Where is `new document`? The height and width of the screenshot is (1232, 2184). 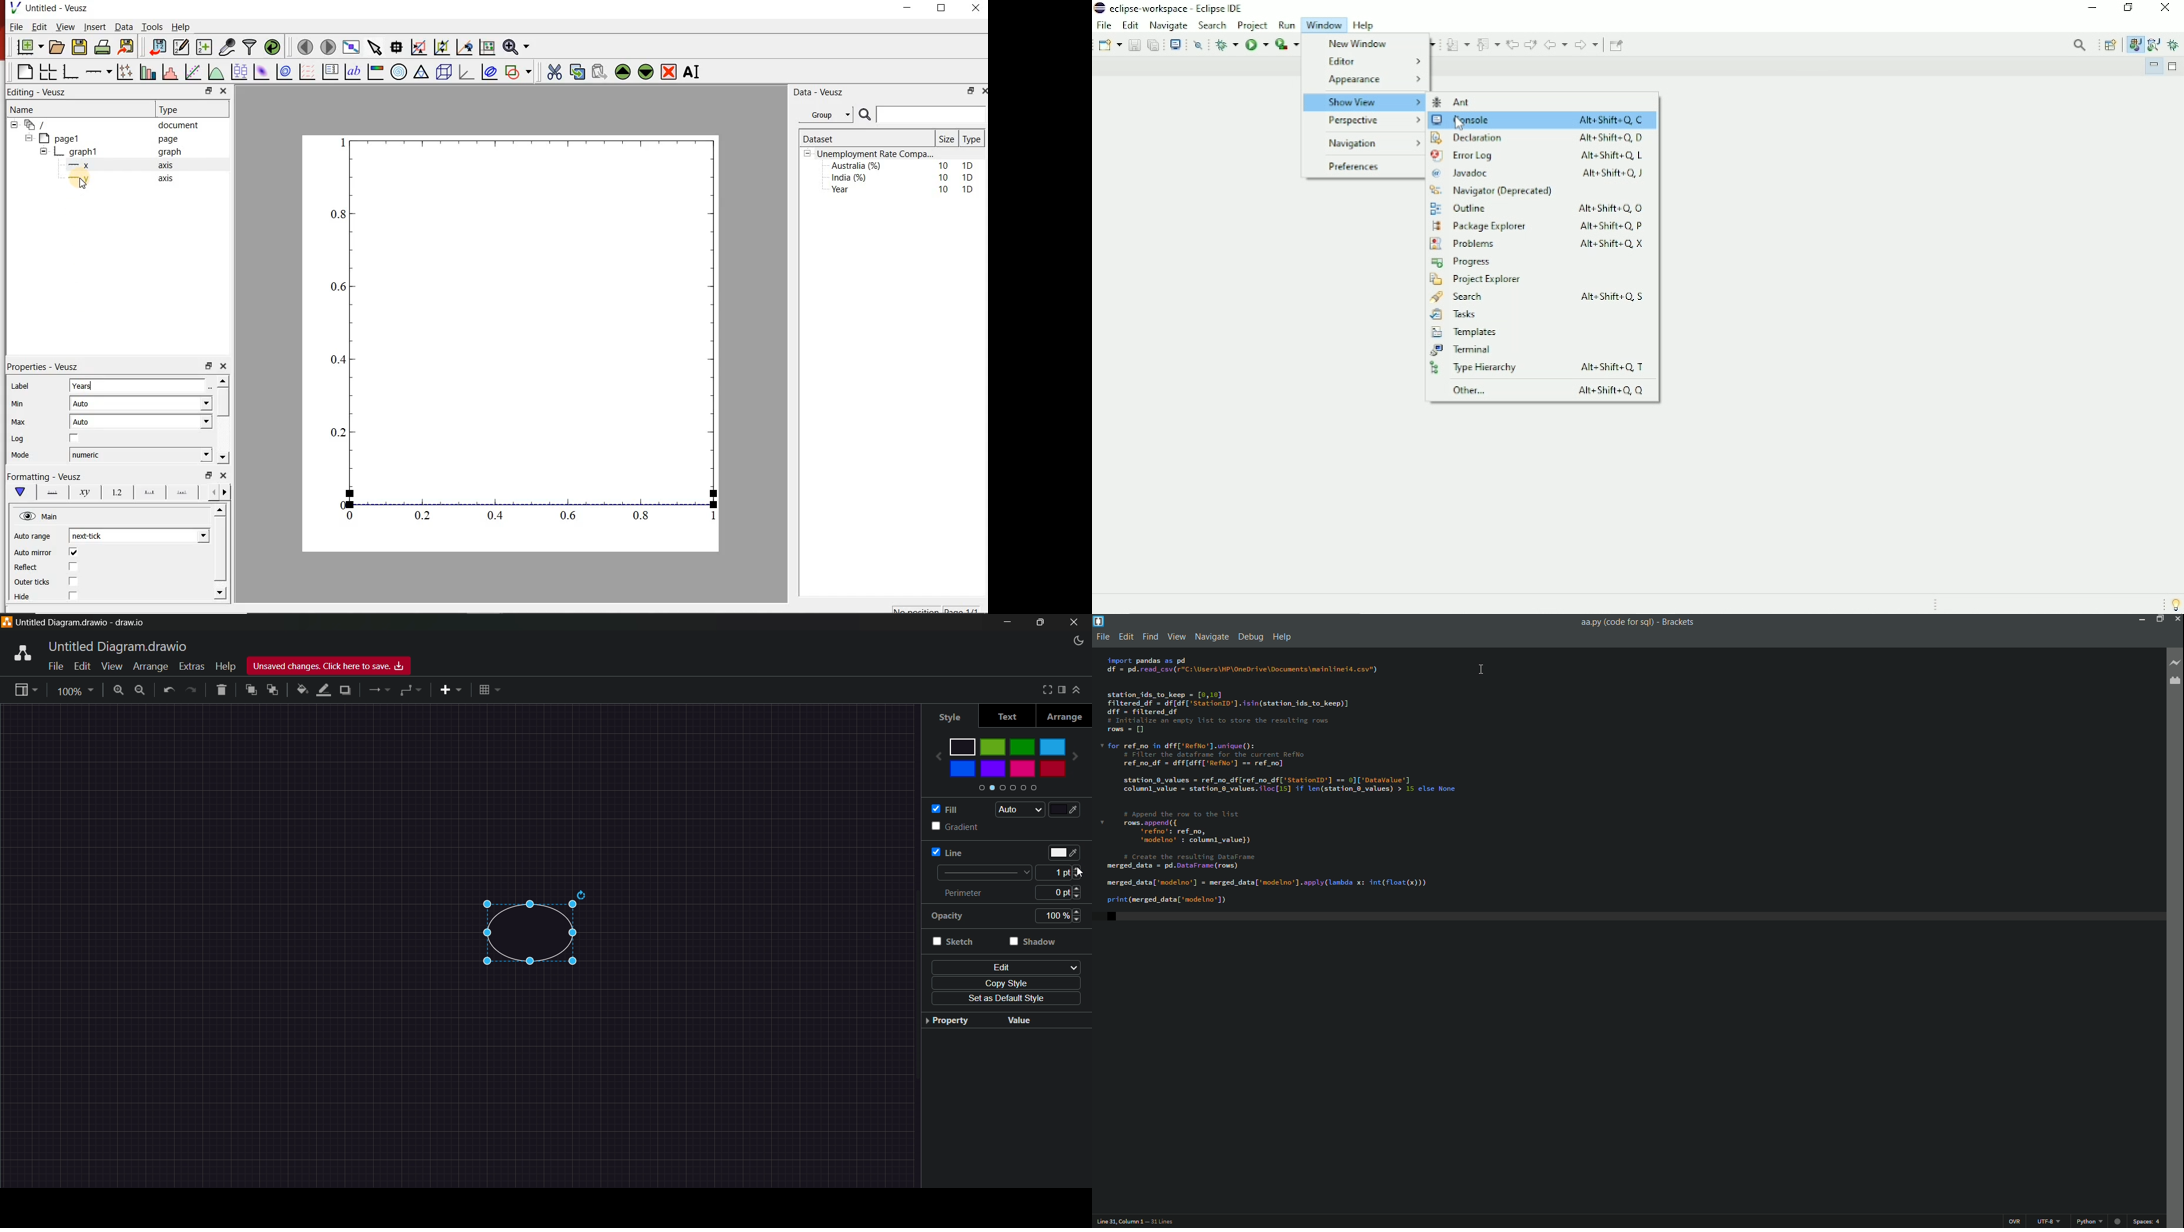 new document is located at coordinates (31, 46).